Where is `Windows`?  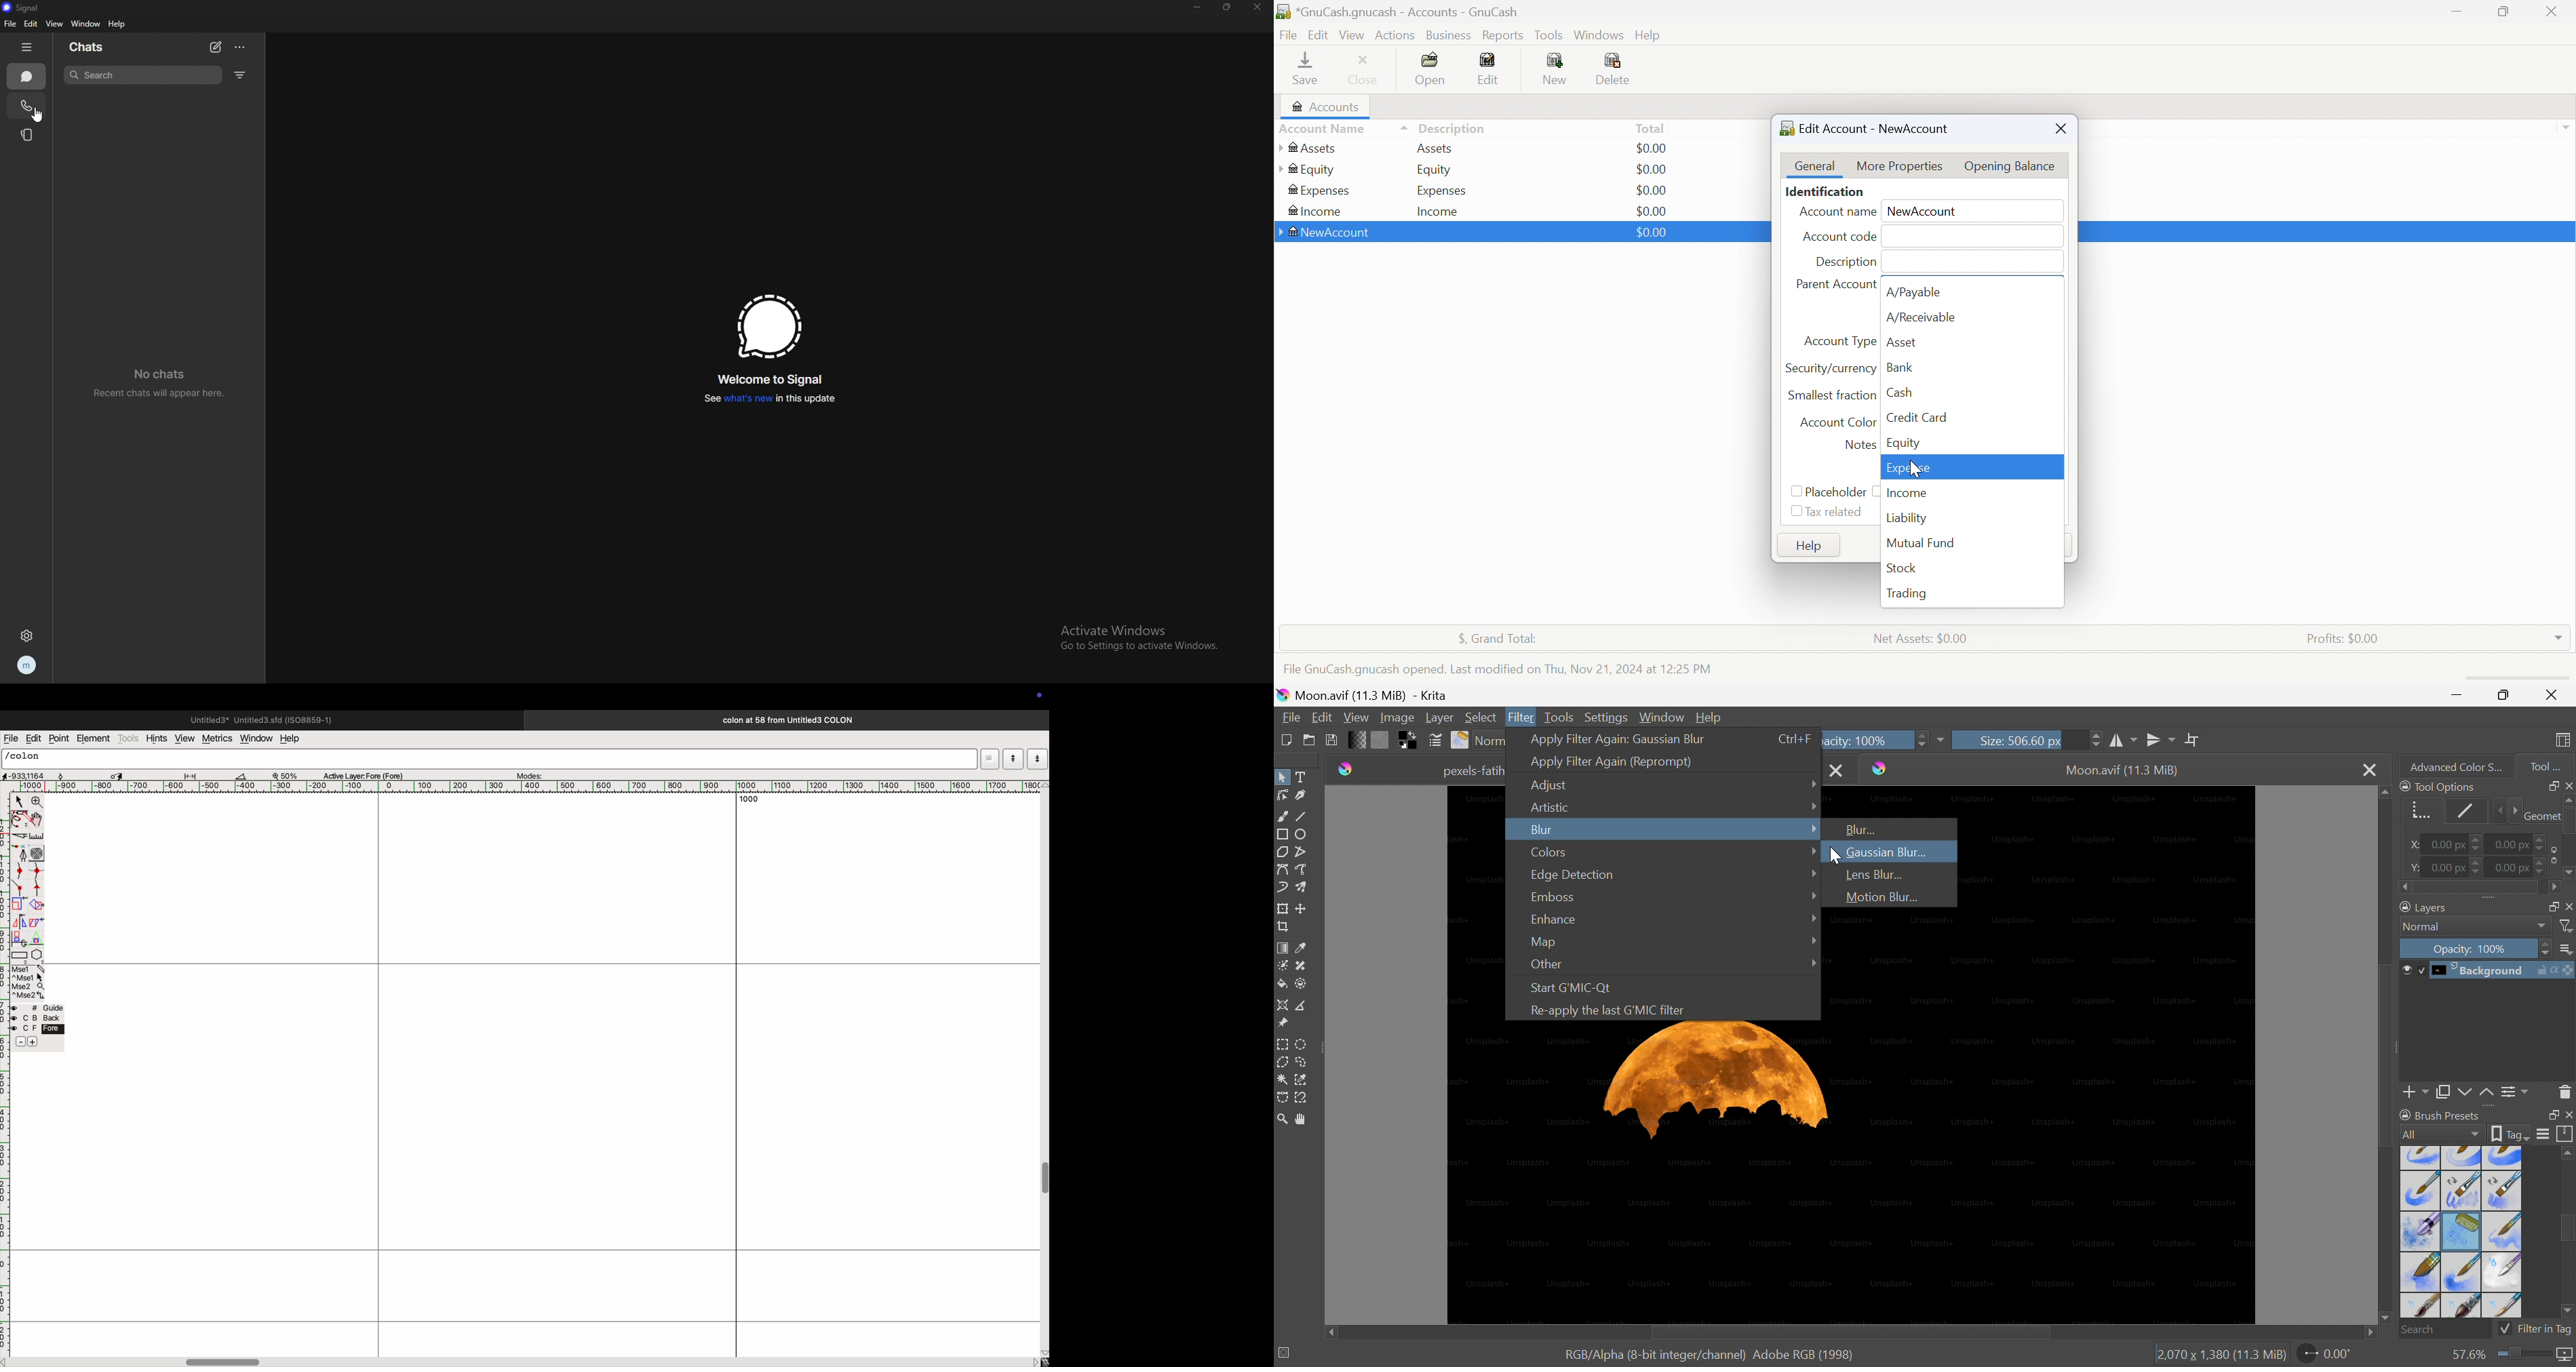 Windows is located at coordinates (1599, 35).